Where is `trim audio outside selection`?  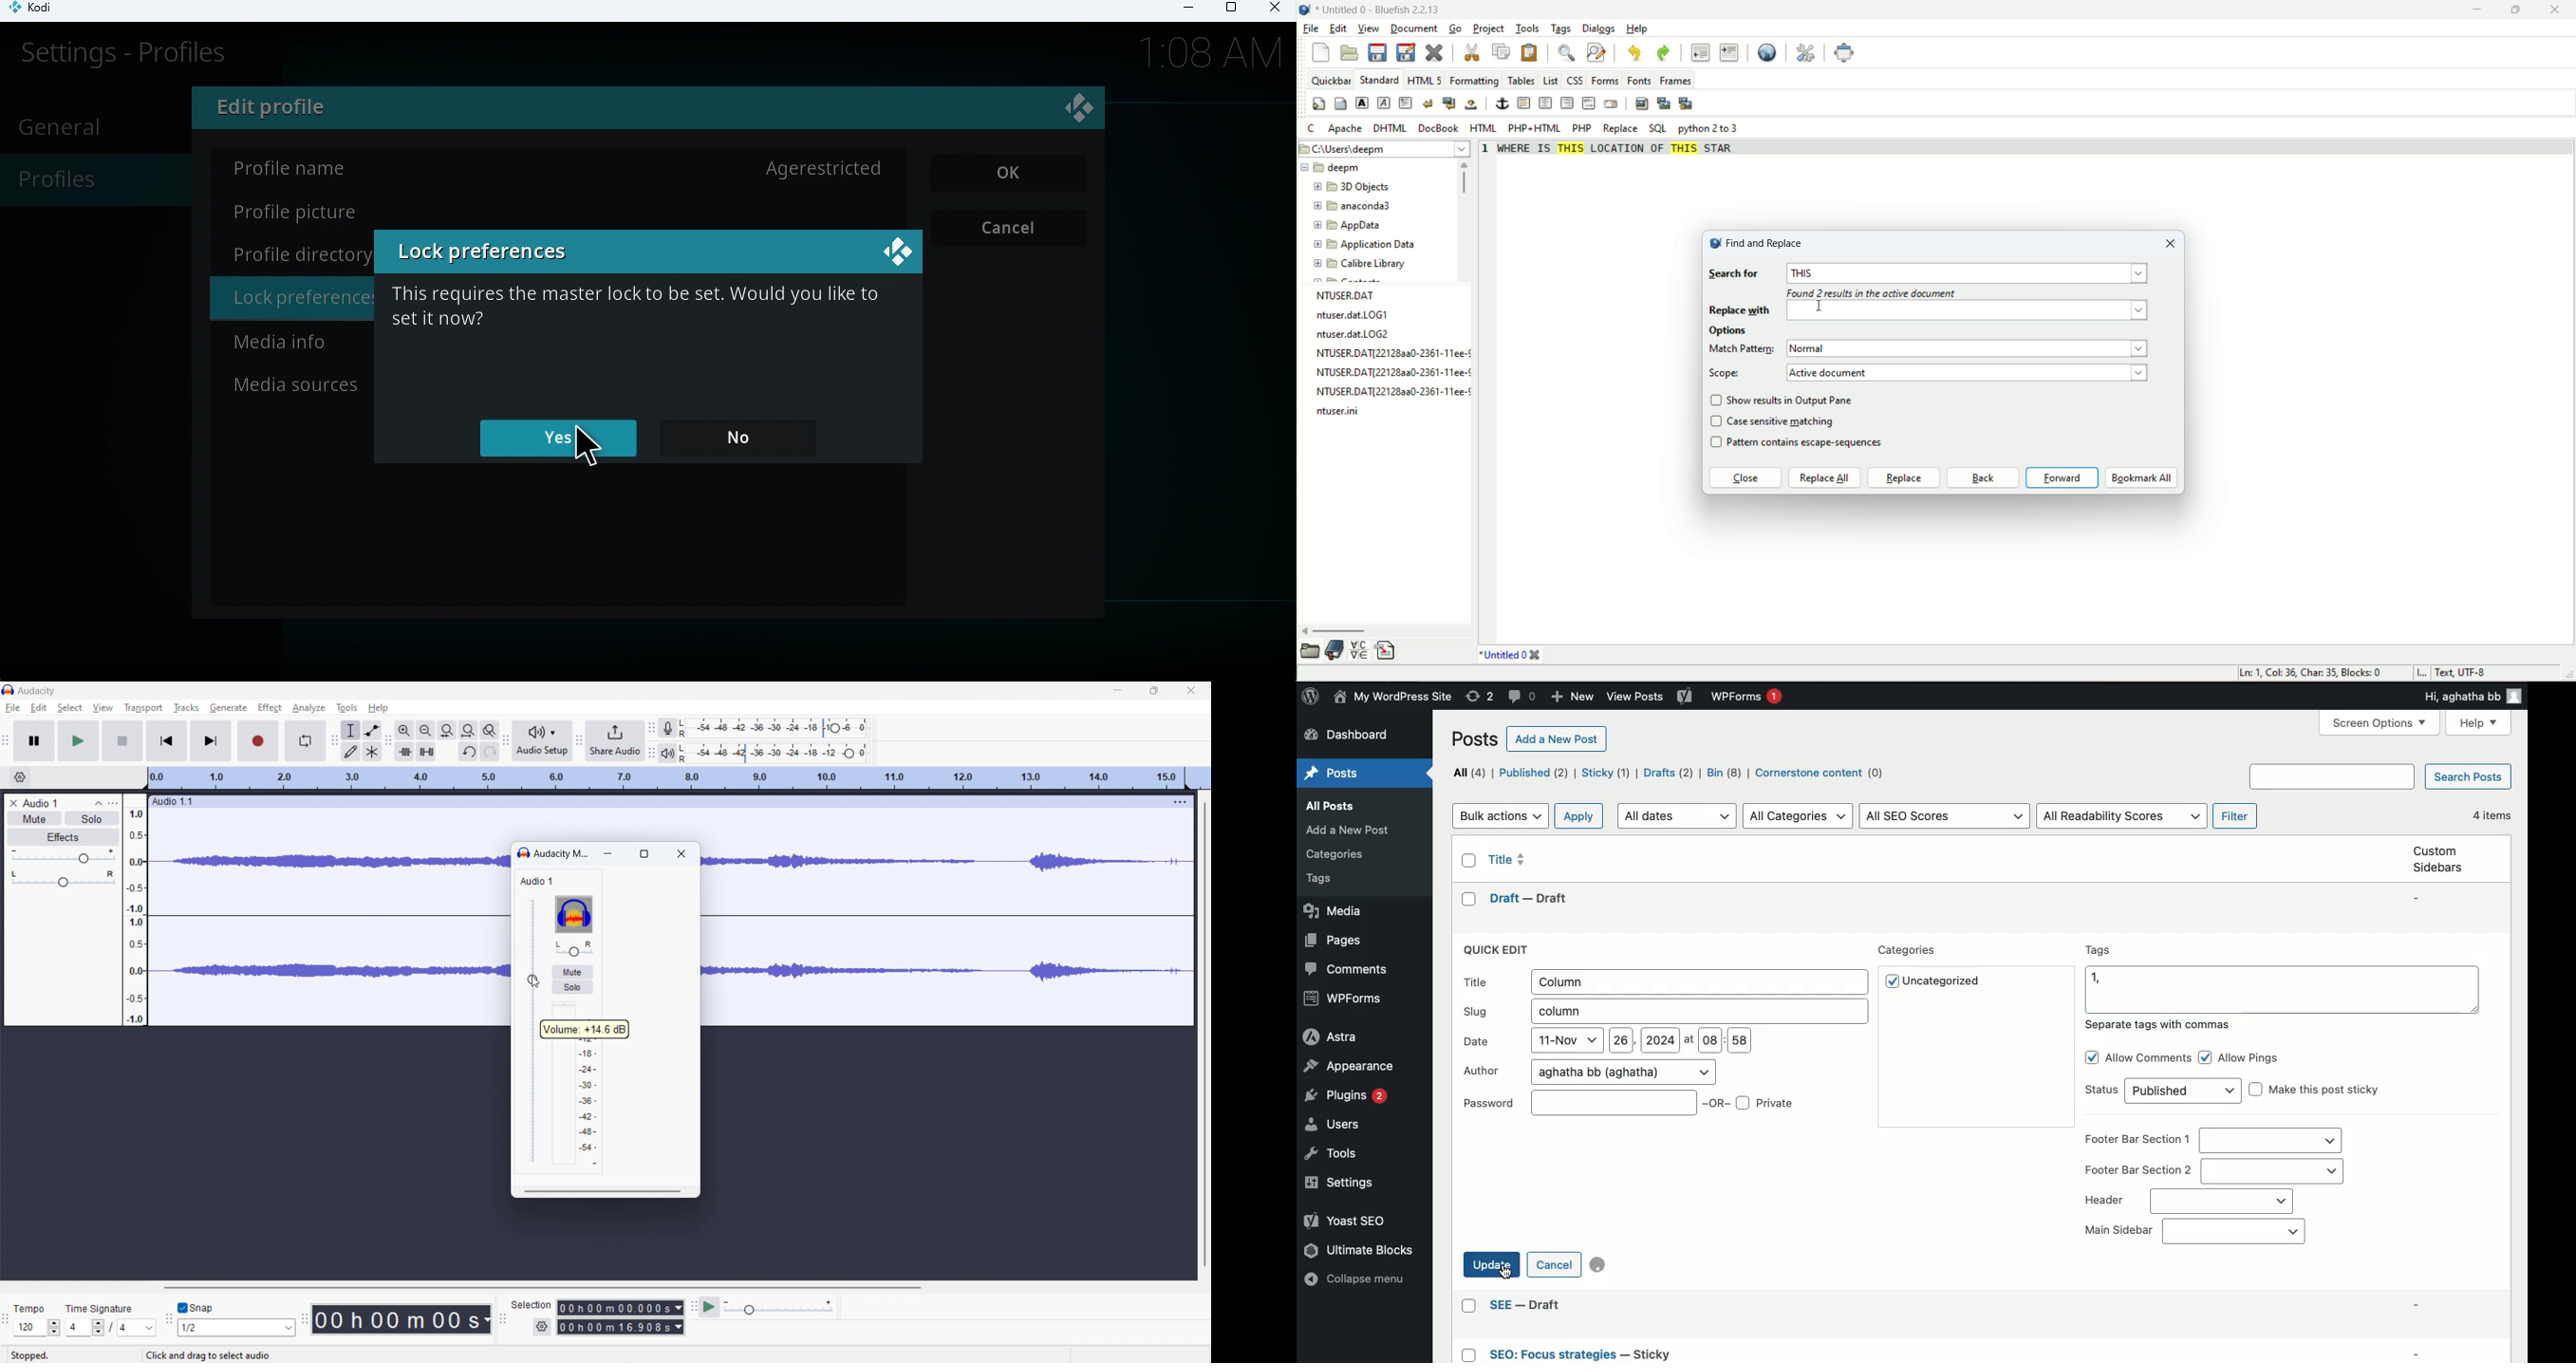 trim audio outside selection is located at coordinates (404, 752).